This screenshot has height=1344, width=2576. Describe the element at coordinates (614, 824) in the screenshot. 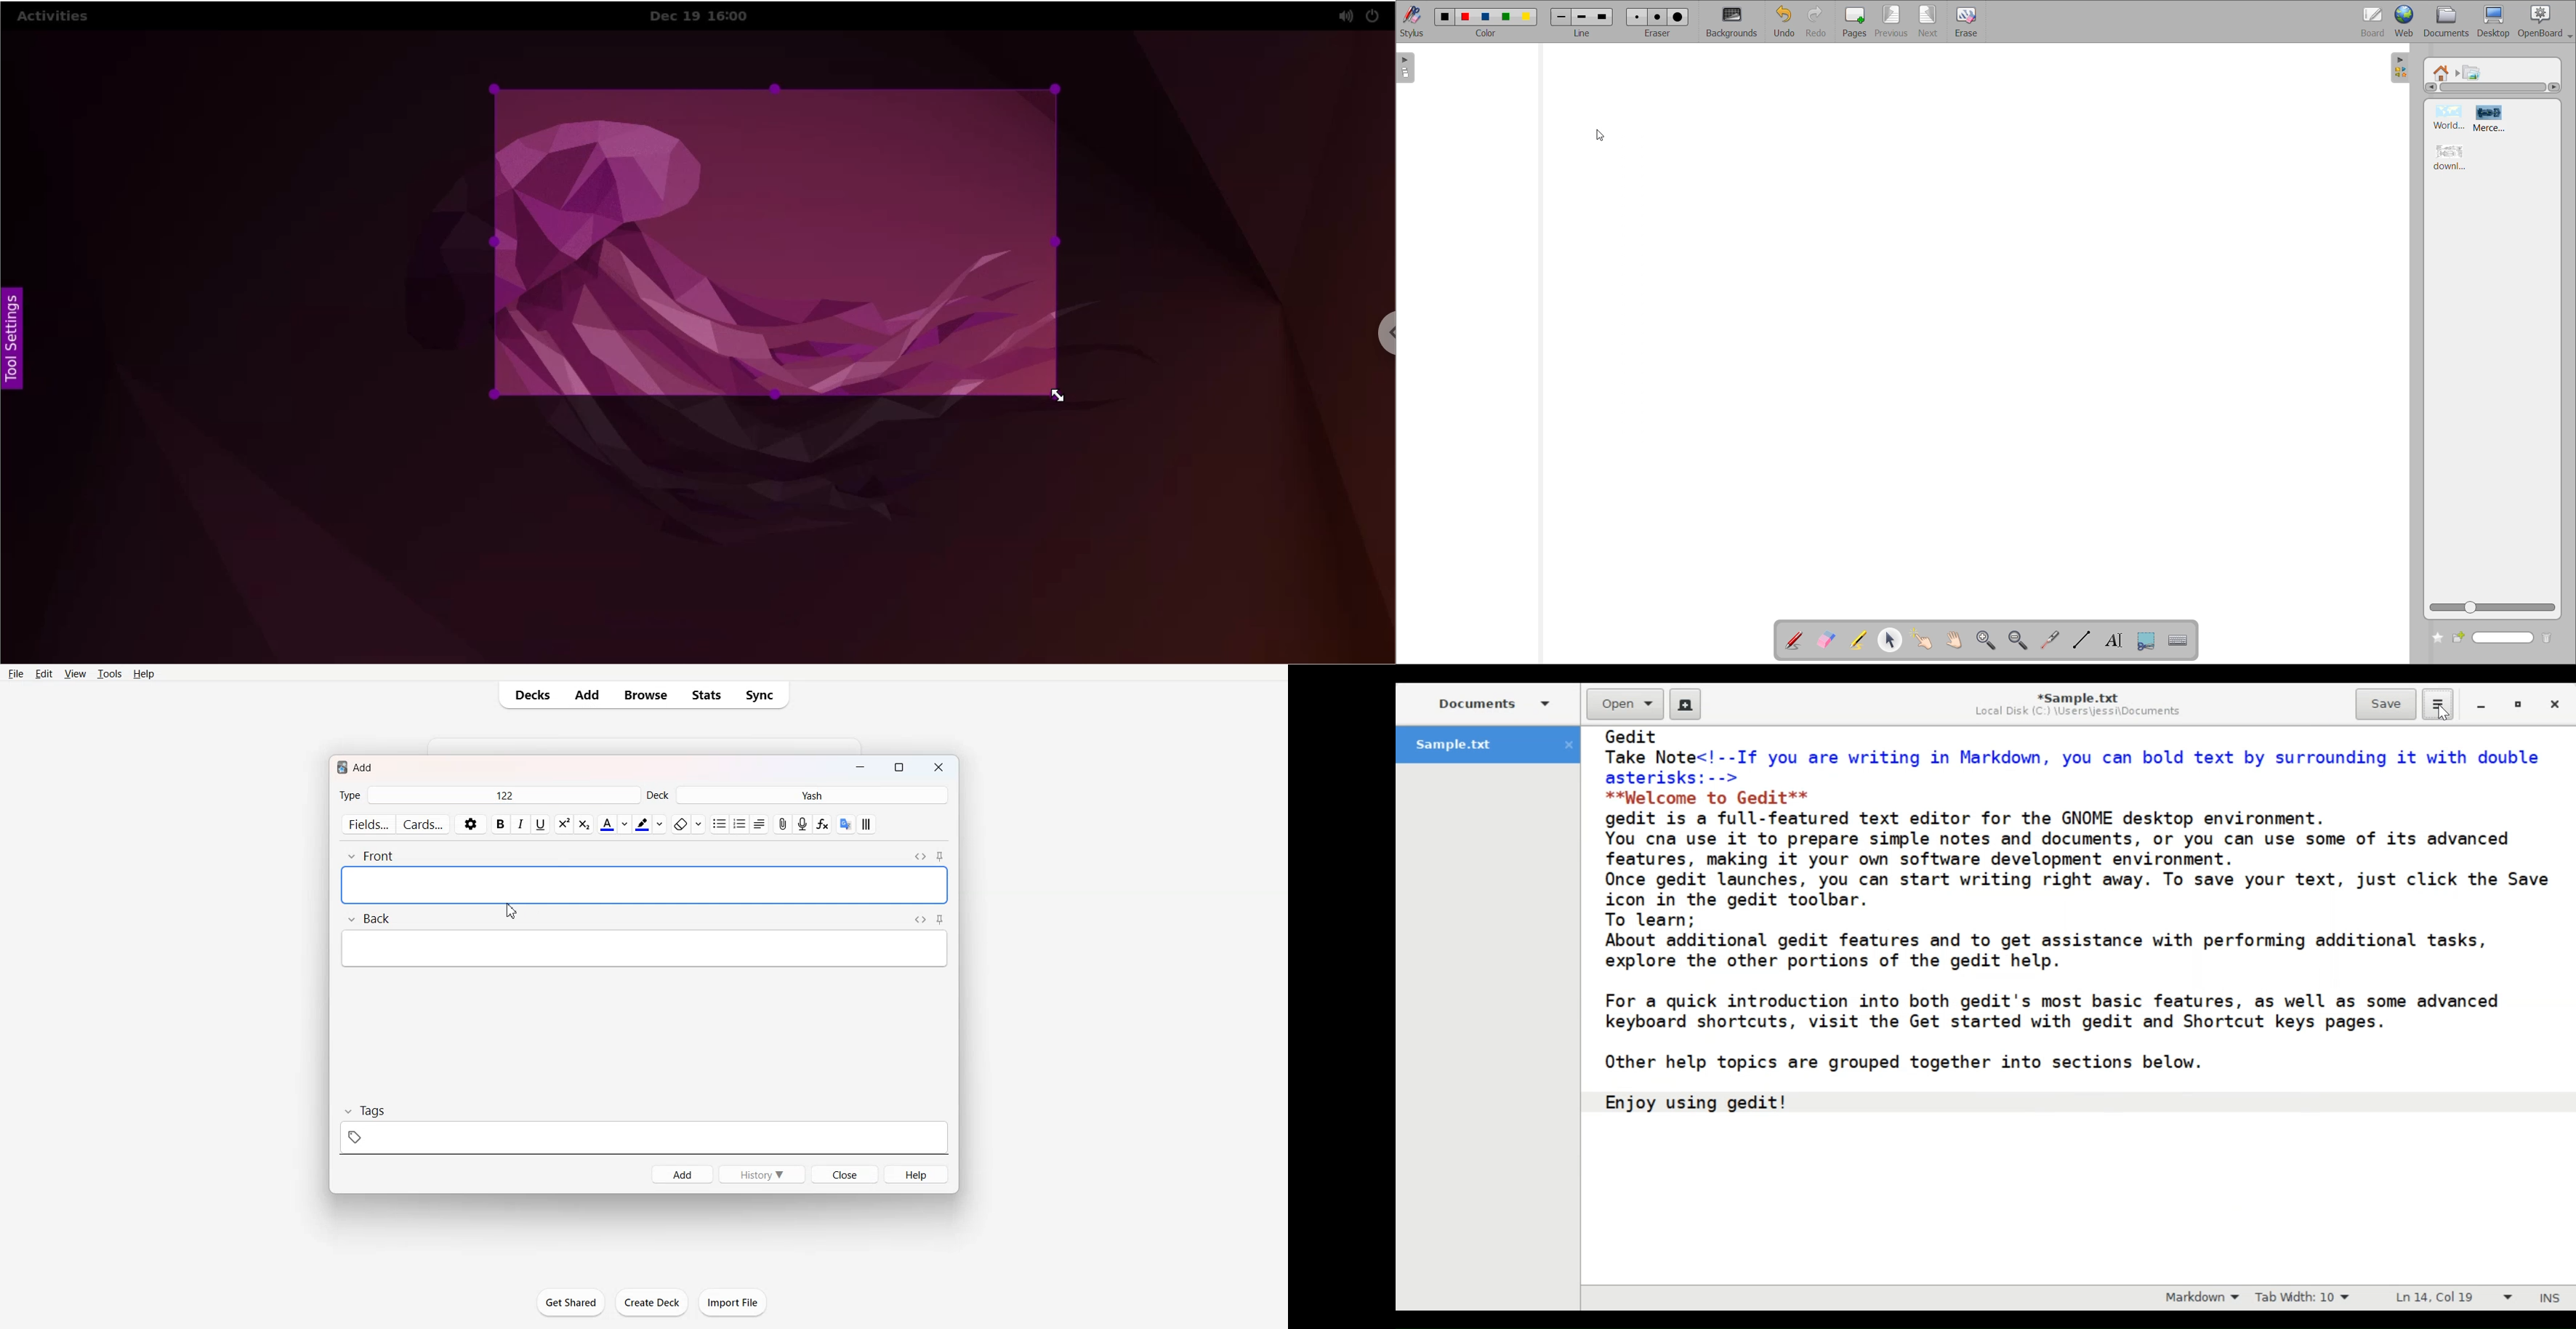

I see `Text Color` at that location.